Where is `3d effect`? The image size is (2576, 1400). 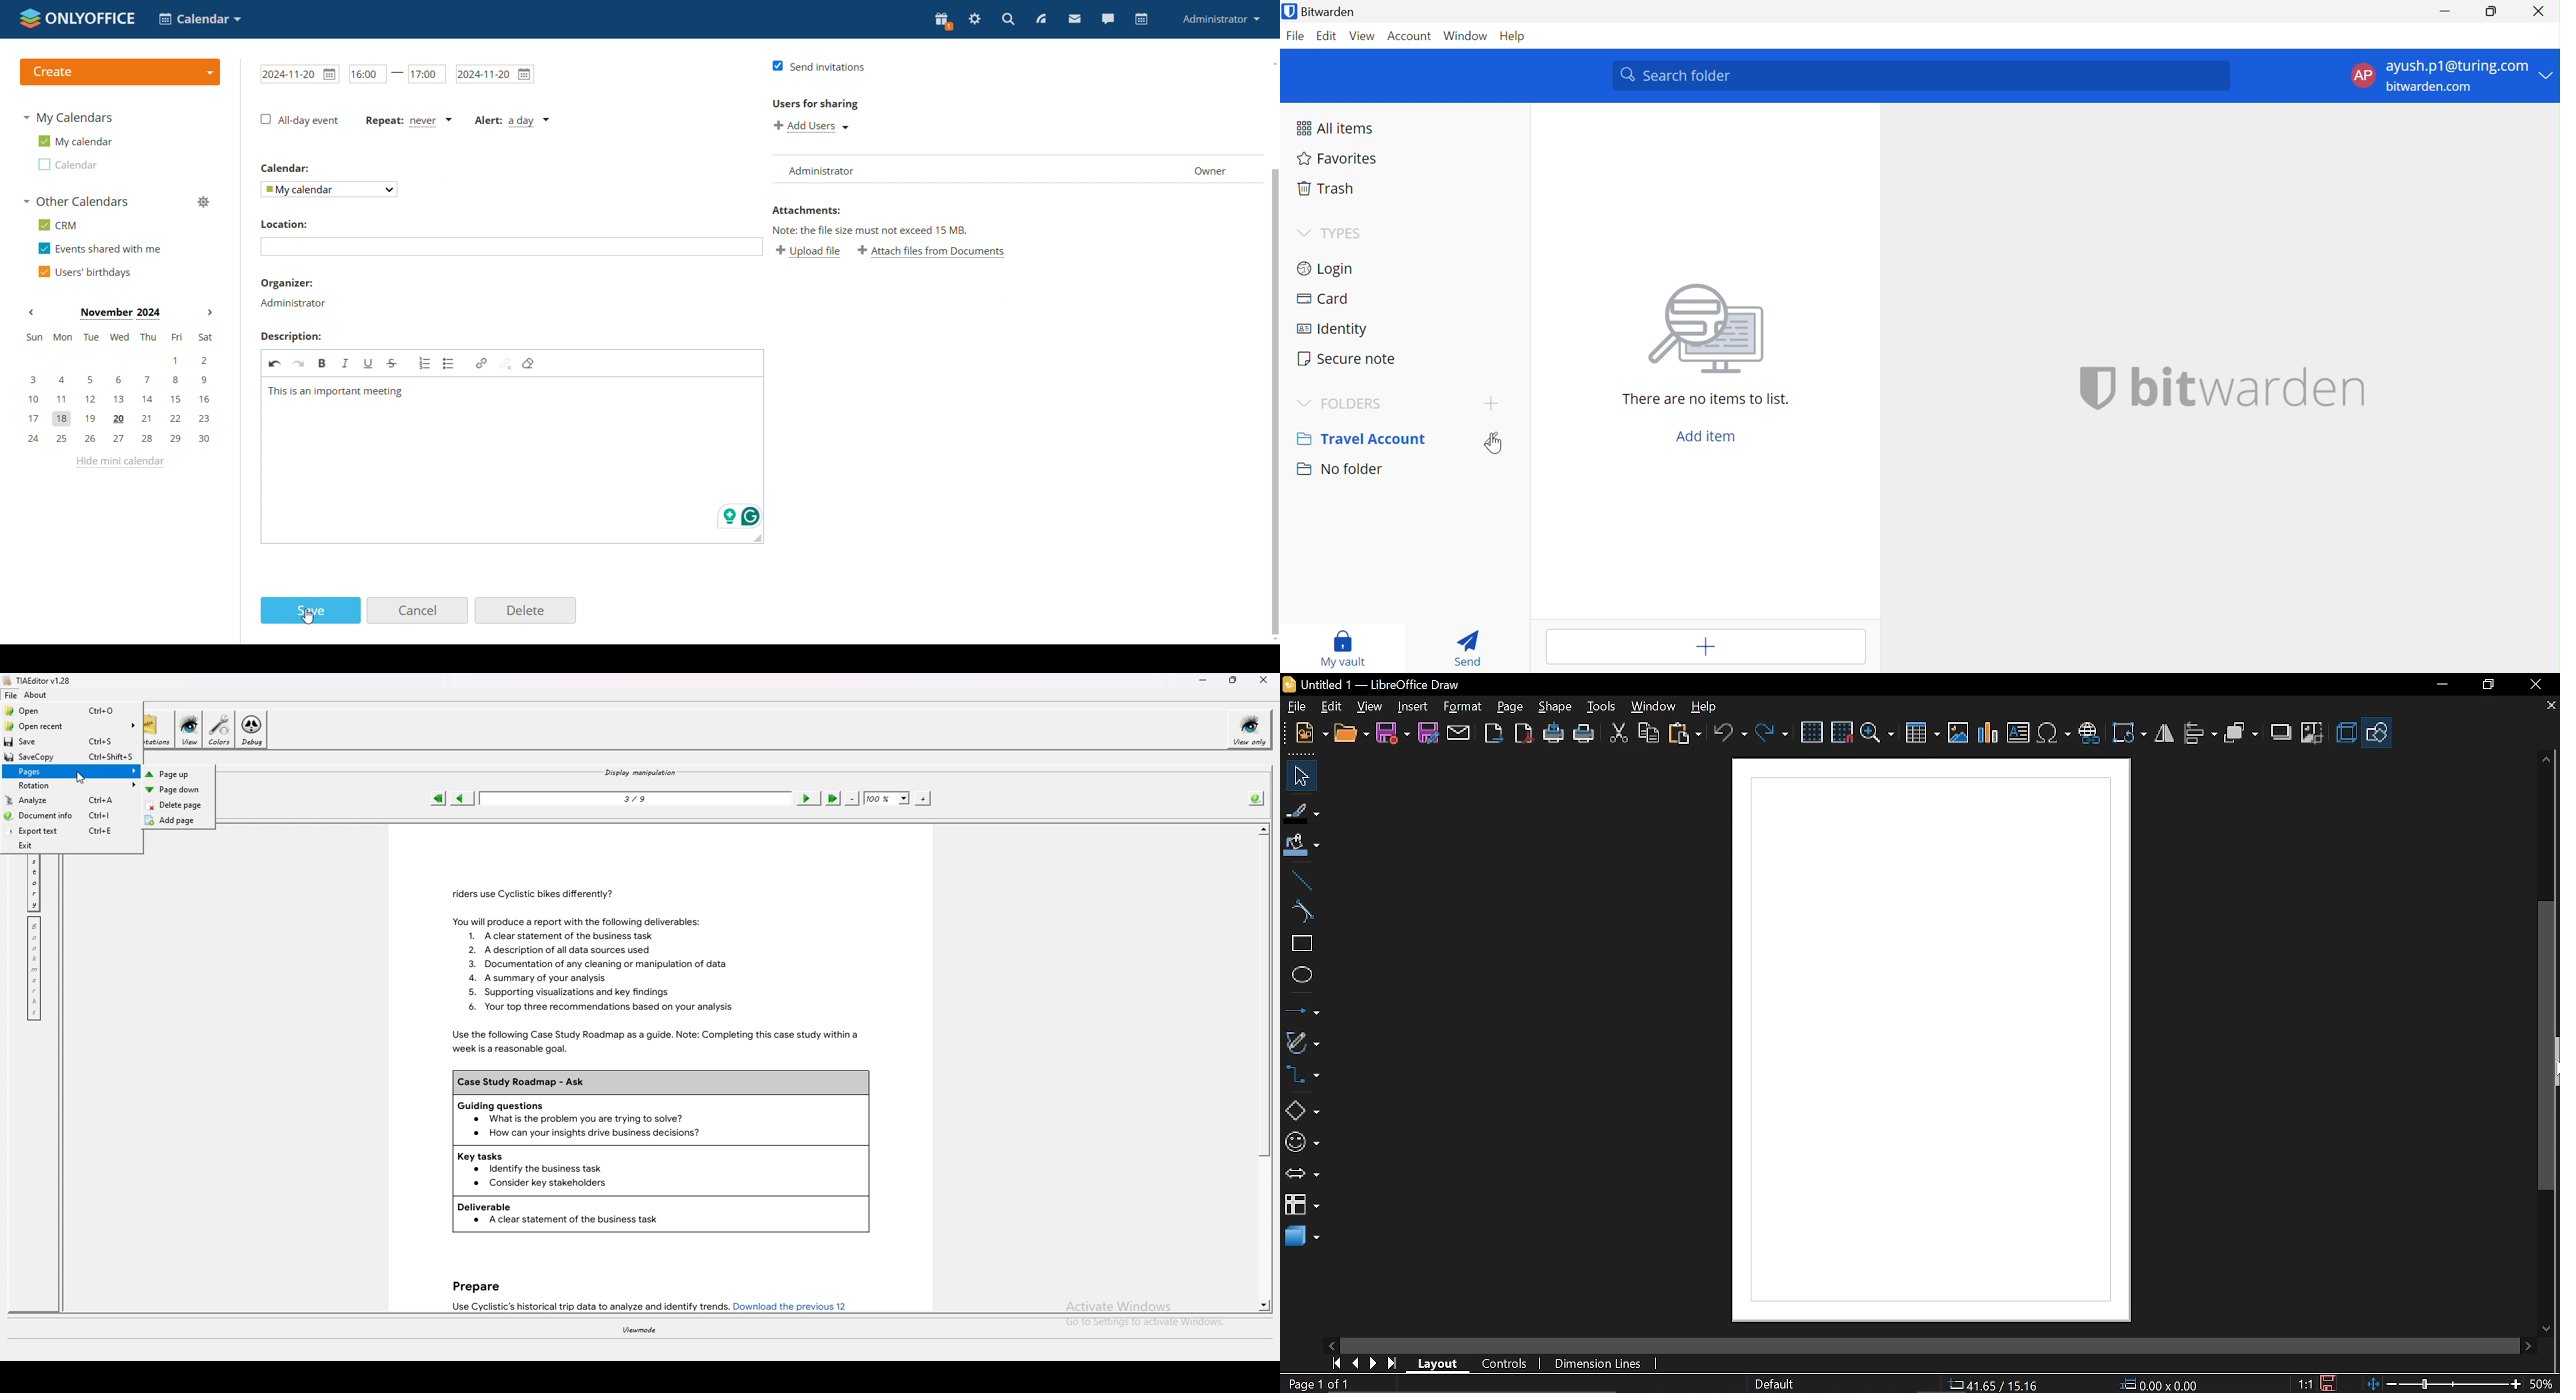 3d effect is located at coordinates (2345, 733).